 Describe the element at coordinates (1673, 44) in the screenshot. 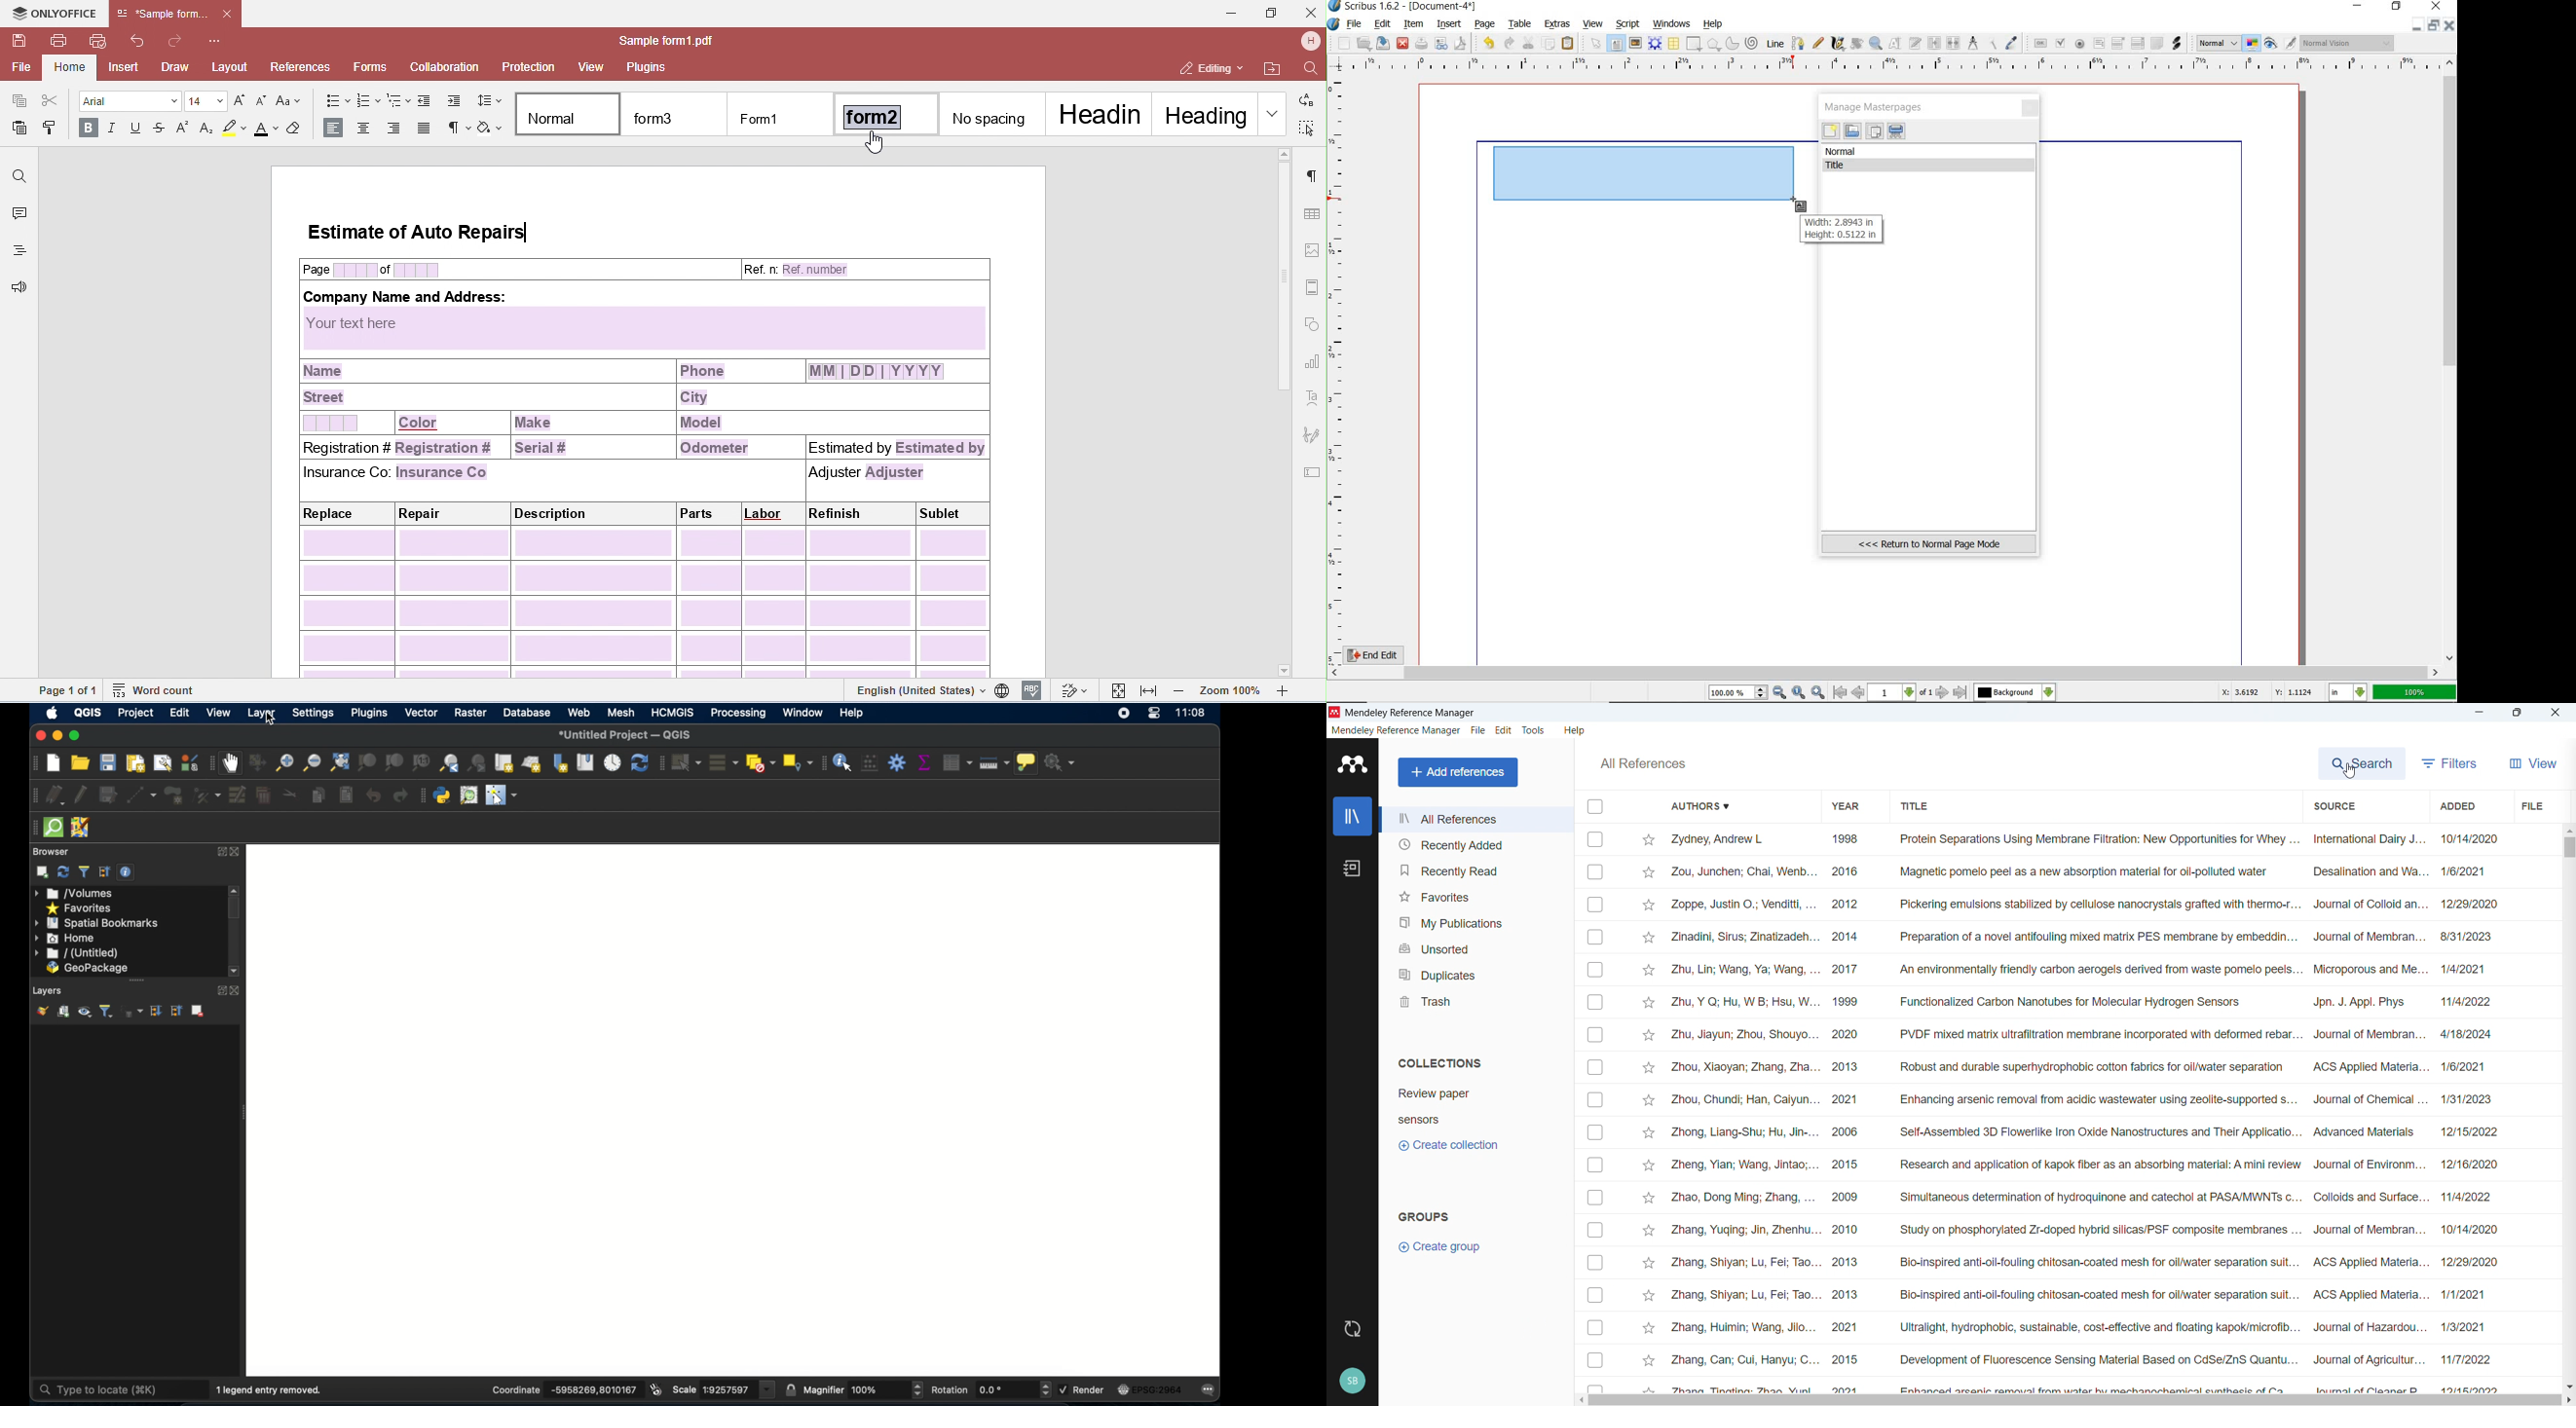

I see `table` at that location.